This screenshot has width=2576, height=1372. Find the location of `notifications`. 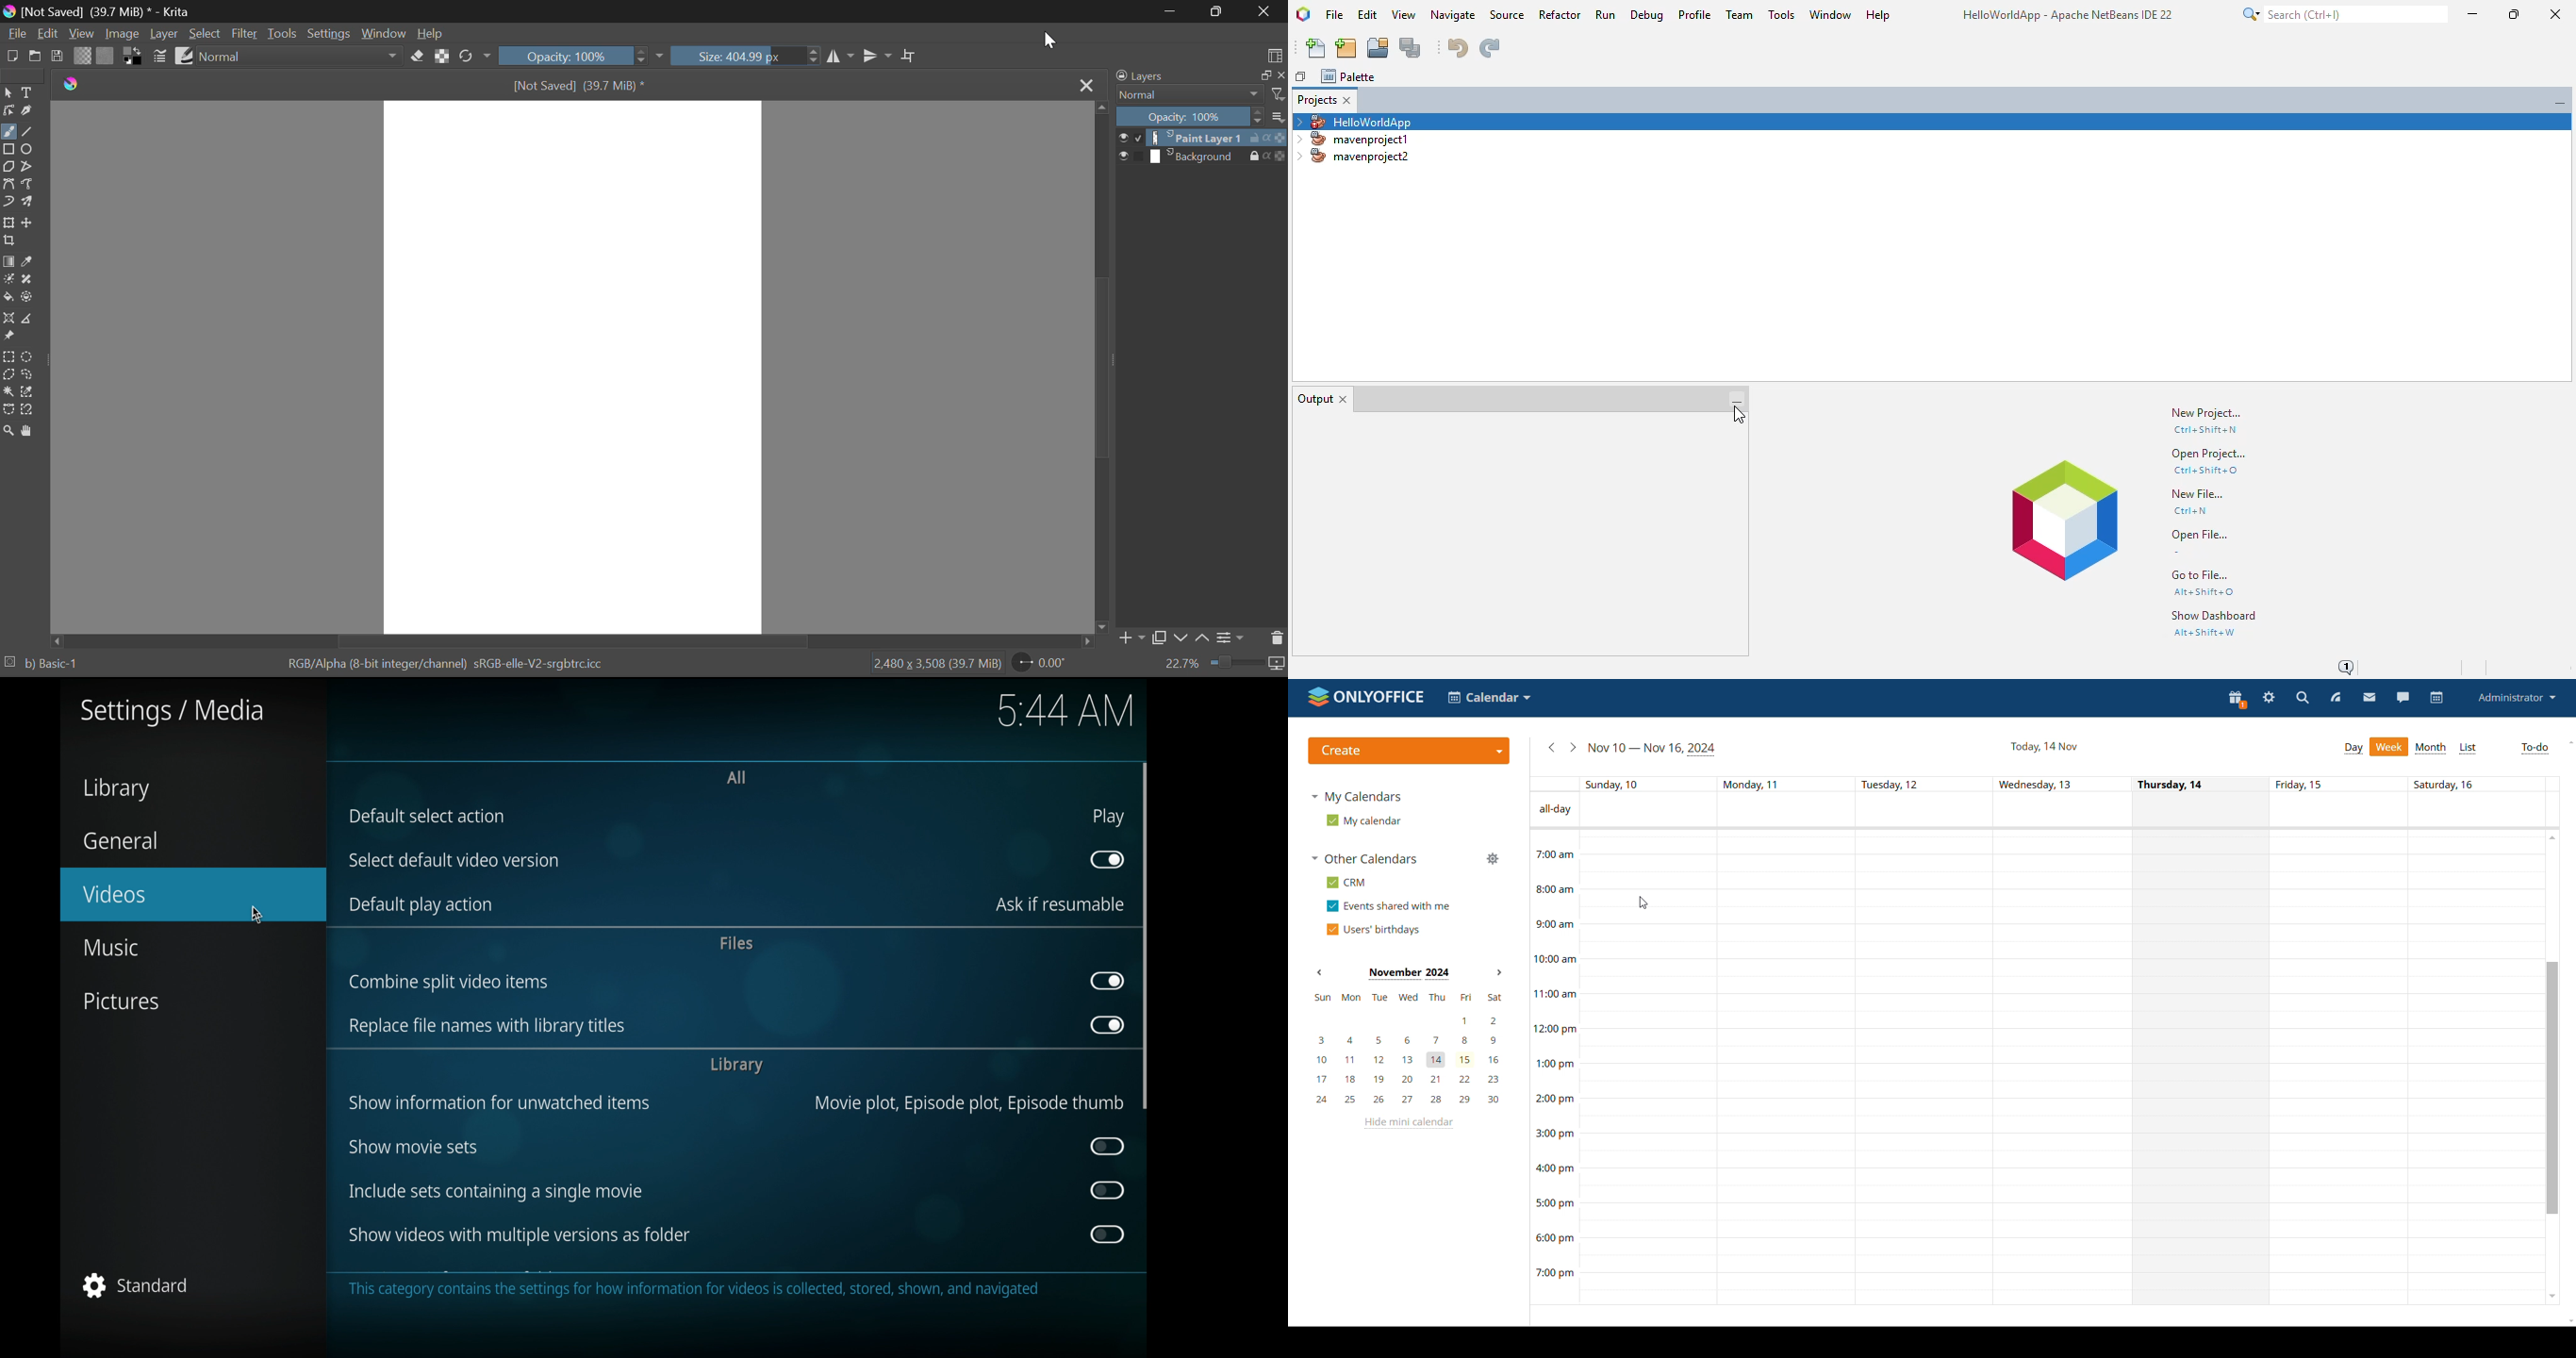

notifications is located at coordinates (2351, 666).